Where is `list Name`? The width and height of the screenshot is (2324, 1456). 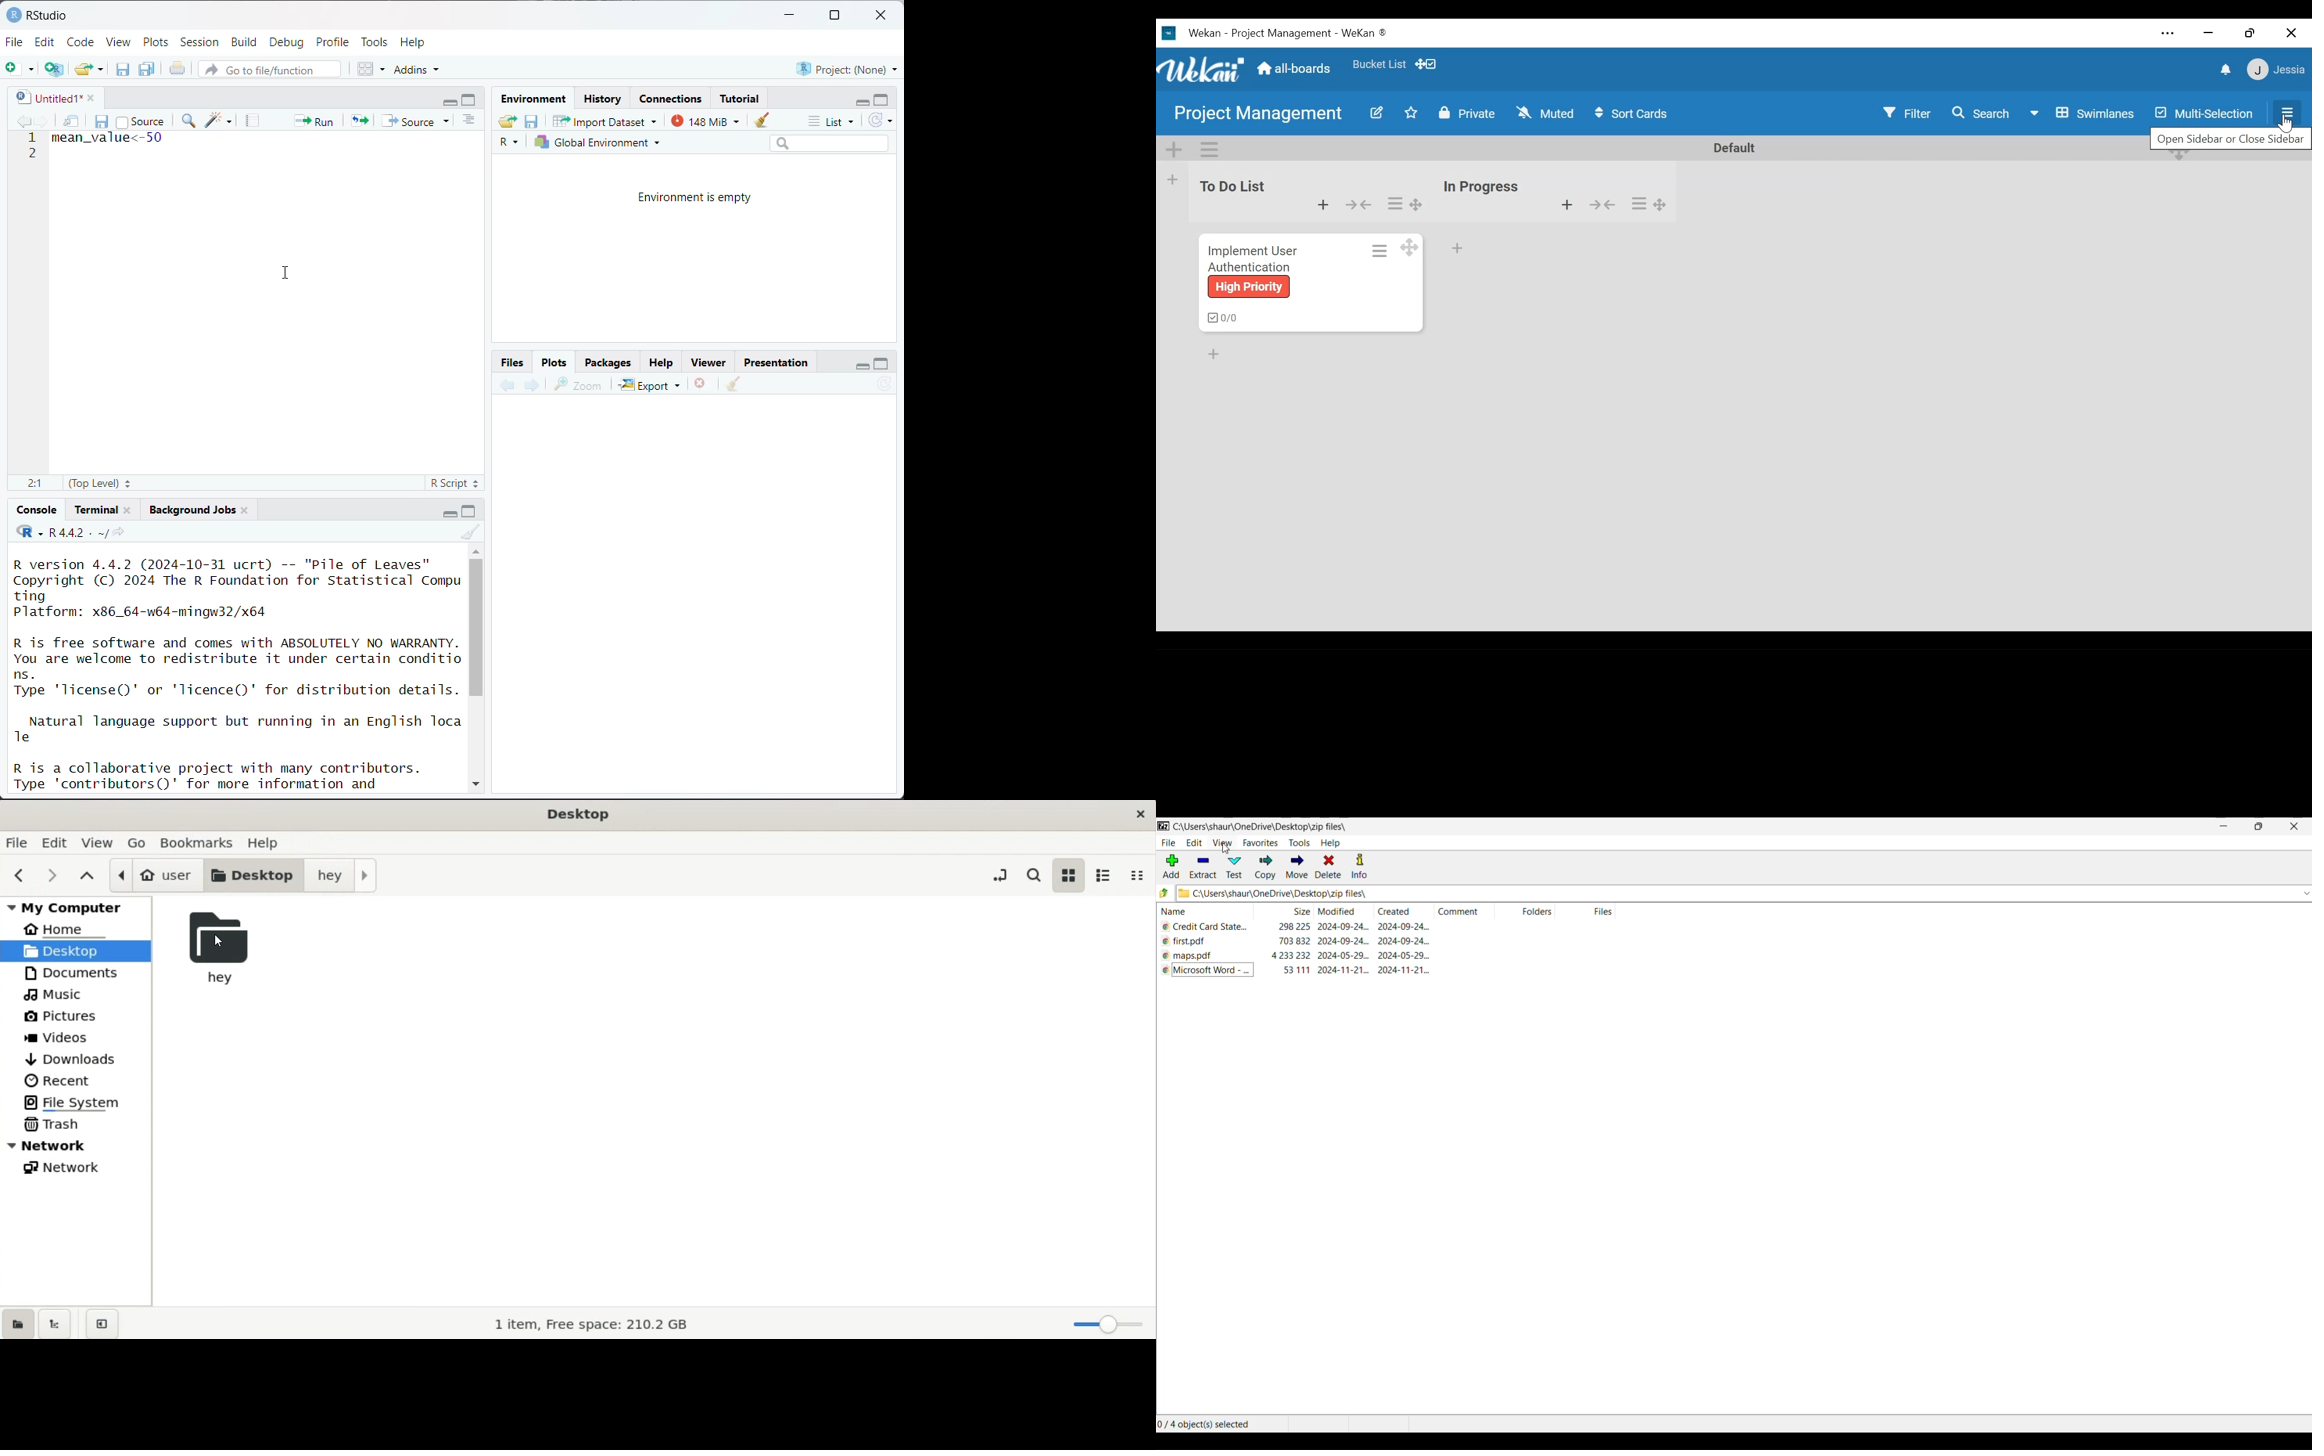 list Name is located at coordinates (1480, 187).